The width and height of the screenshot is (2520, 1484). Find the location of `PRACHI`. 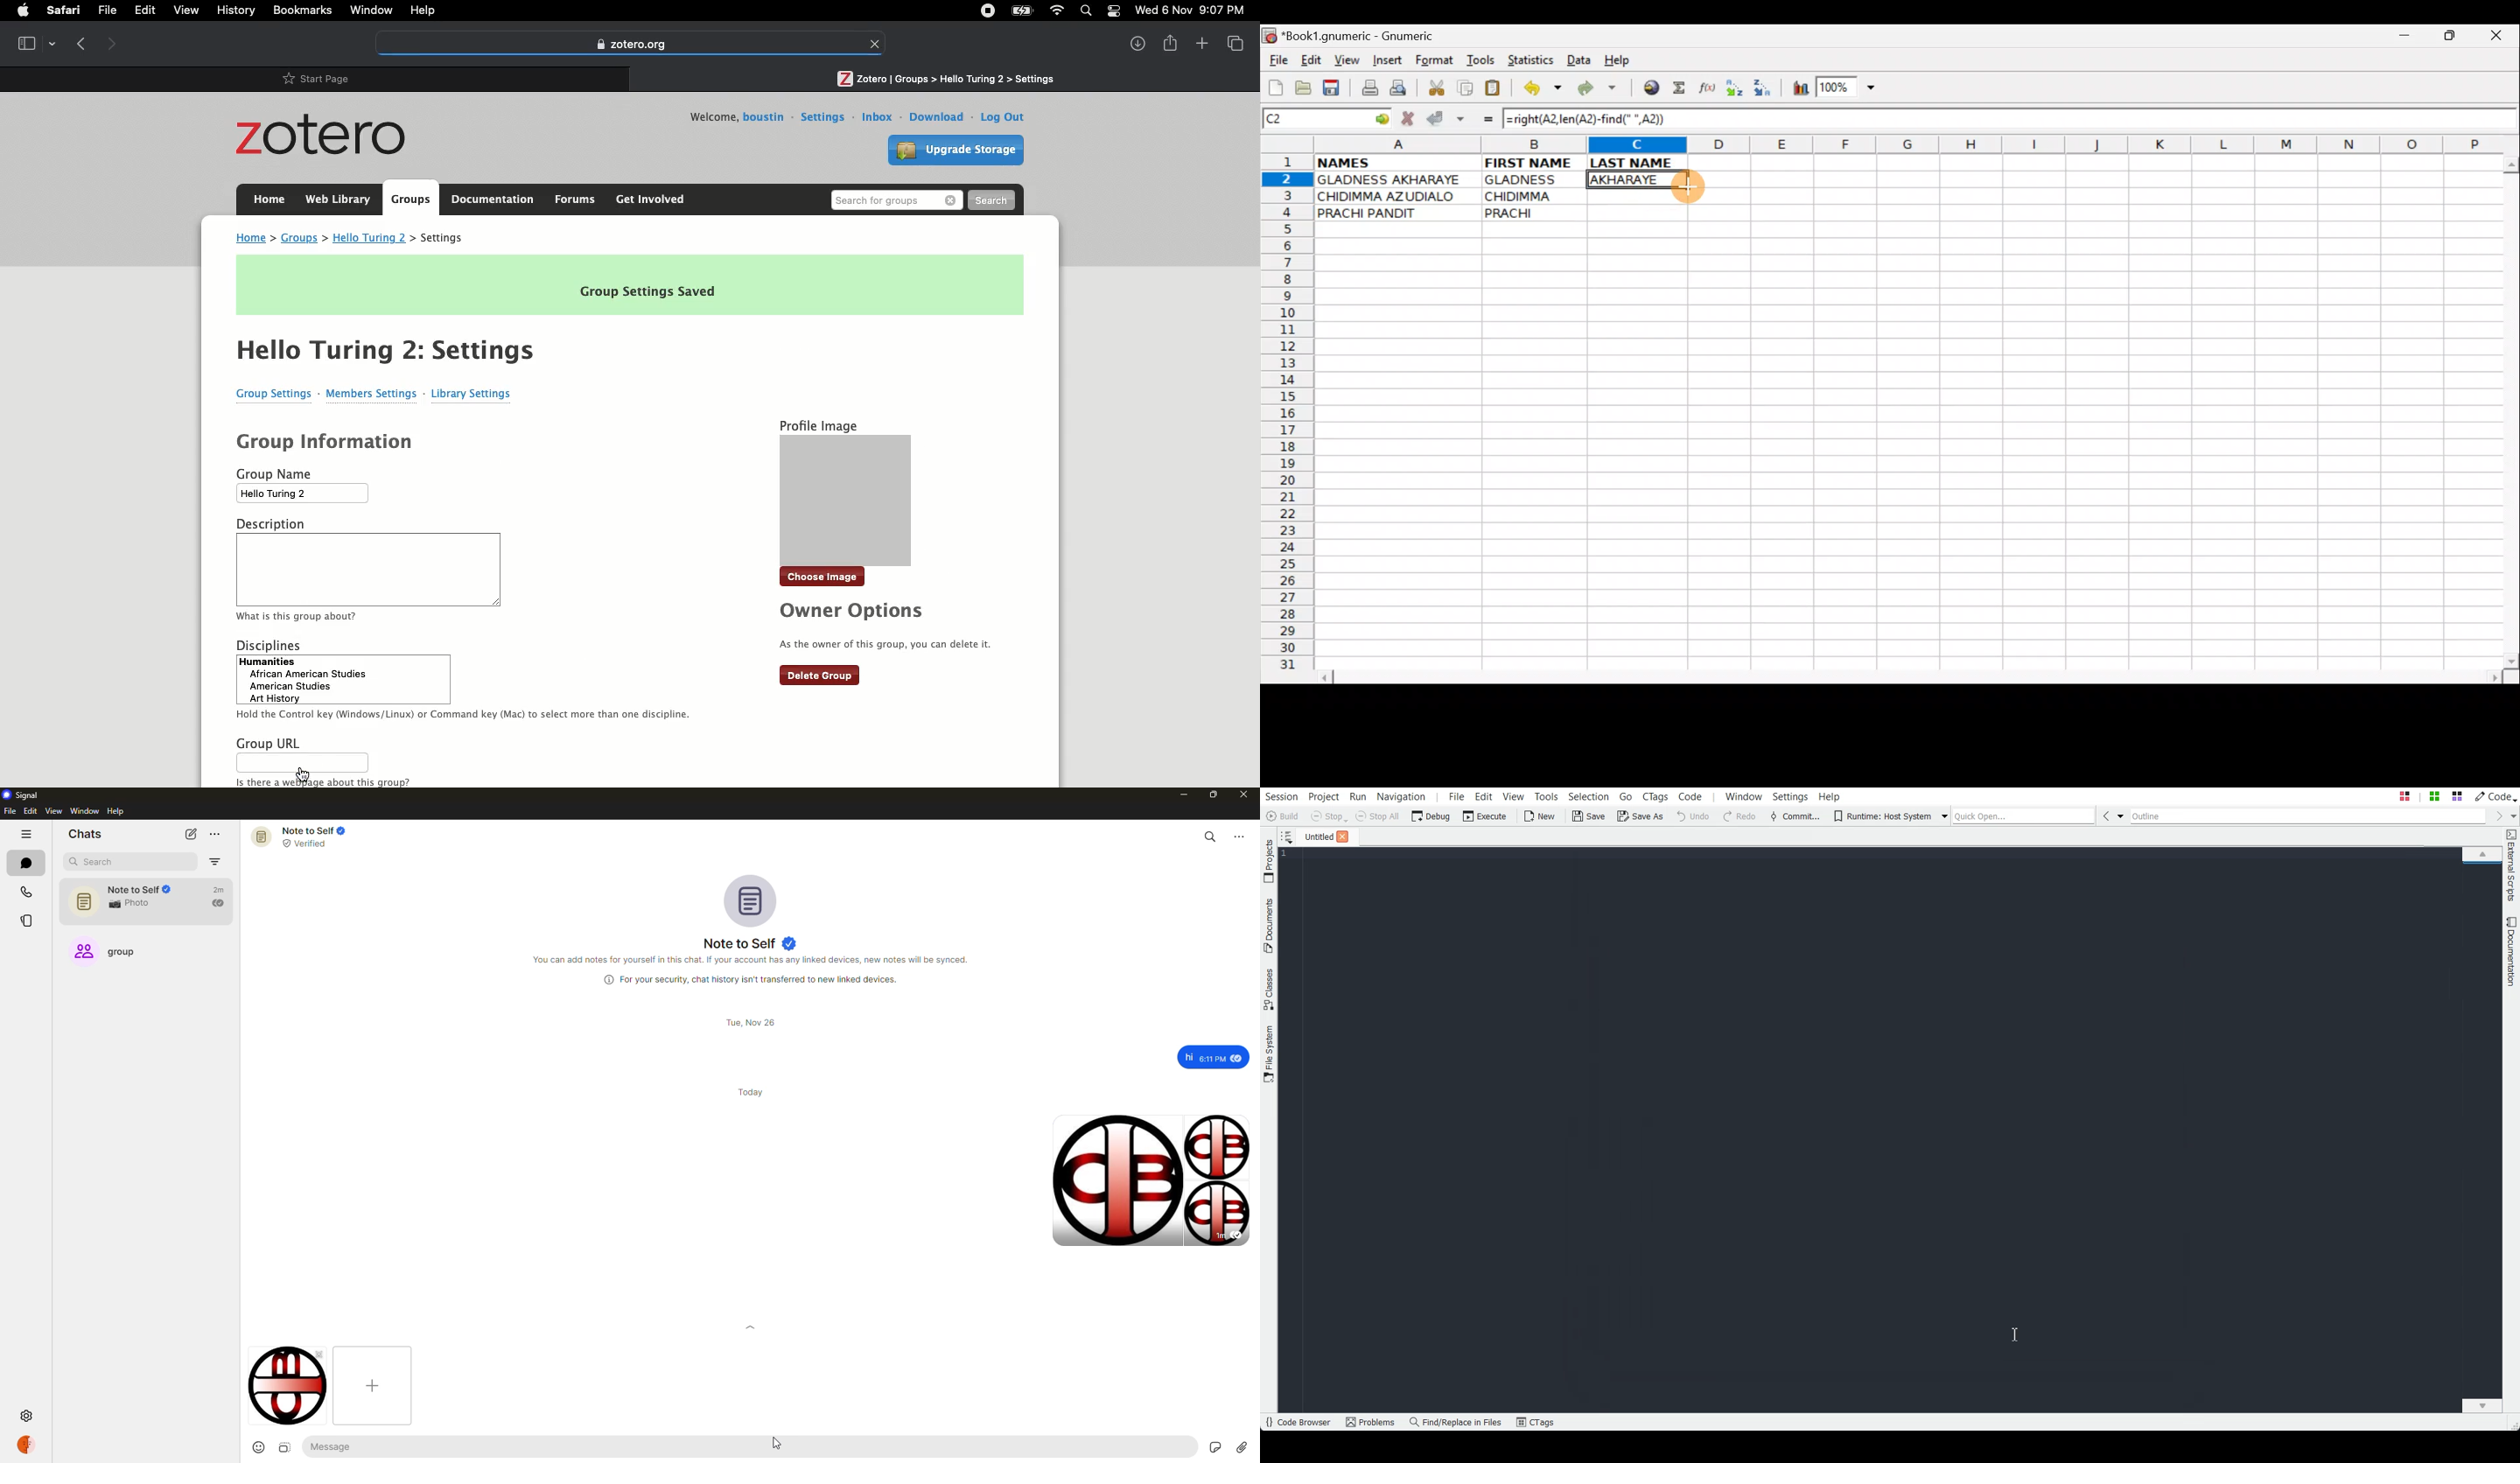

PRACHI is located at coordinates (1534, 211).